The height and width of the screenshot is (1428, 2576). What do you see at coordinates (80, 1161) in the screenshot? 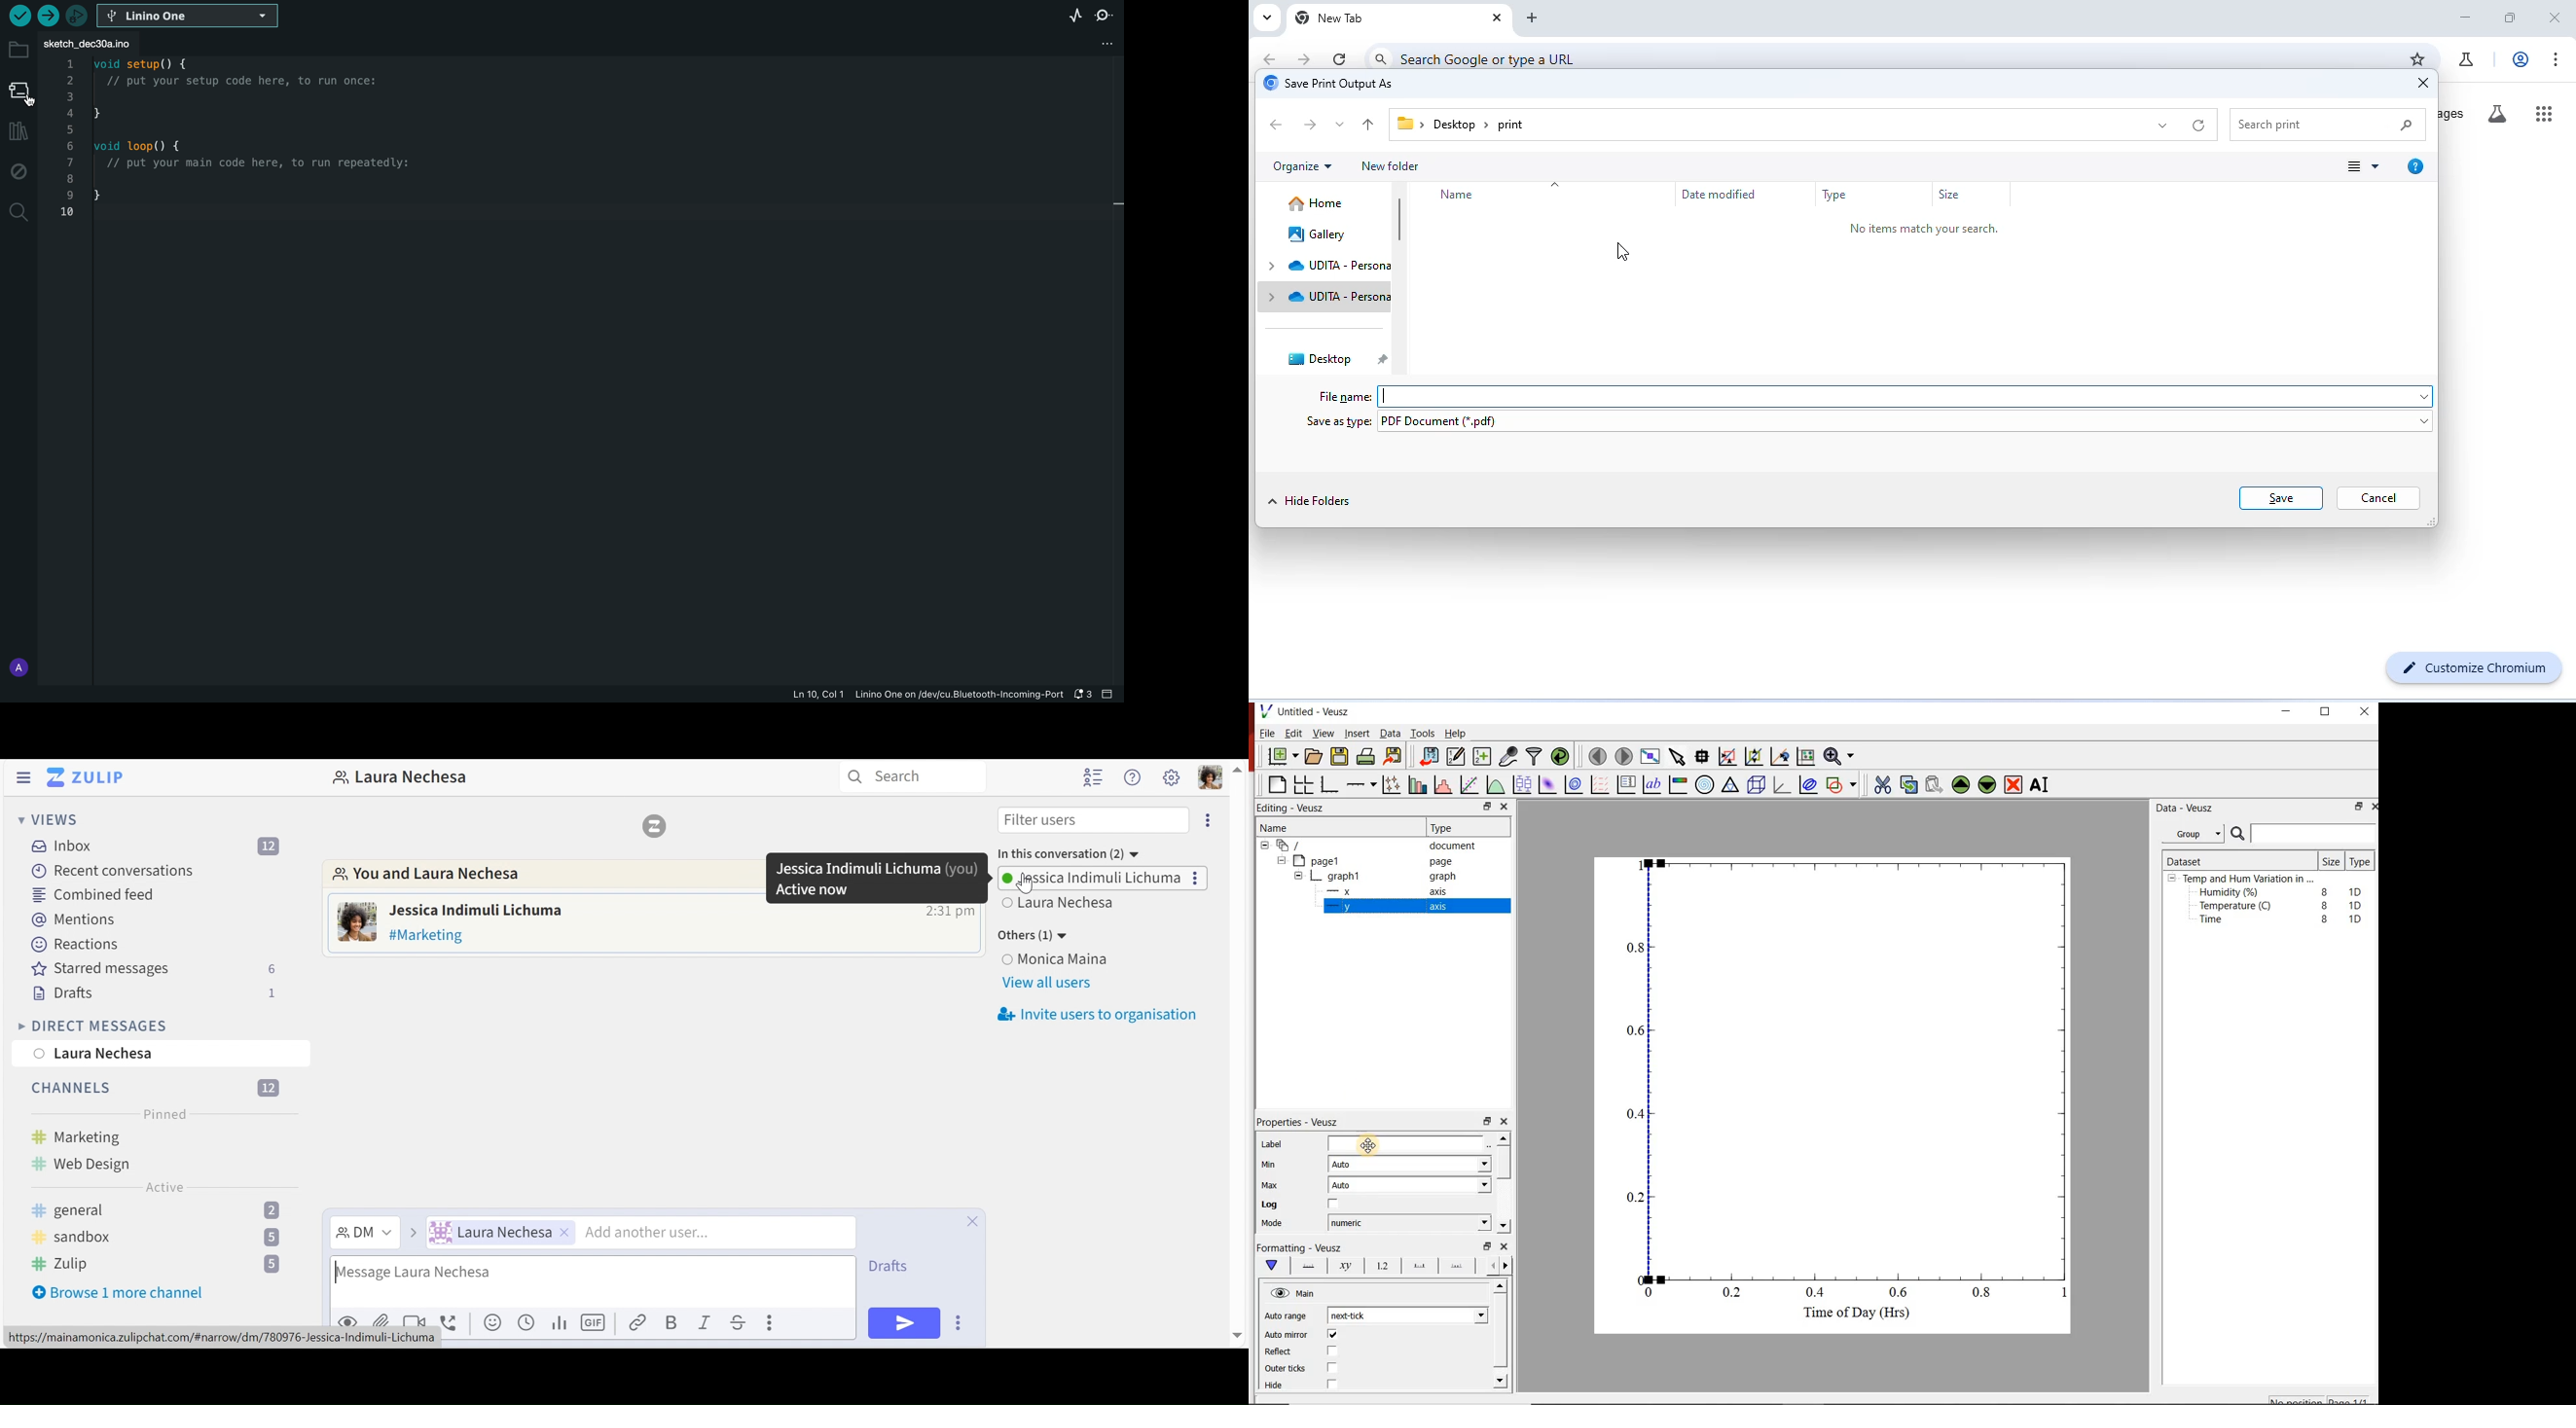
I see `Web design` at bounding box center [80, 1161].